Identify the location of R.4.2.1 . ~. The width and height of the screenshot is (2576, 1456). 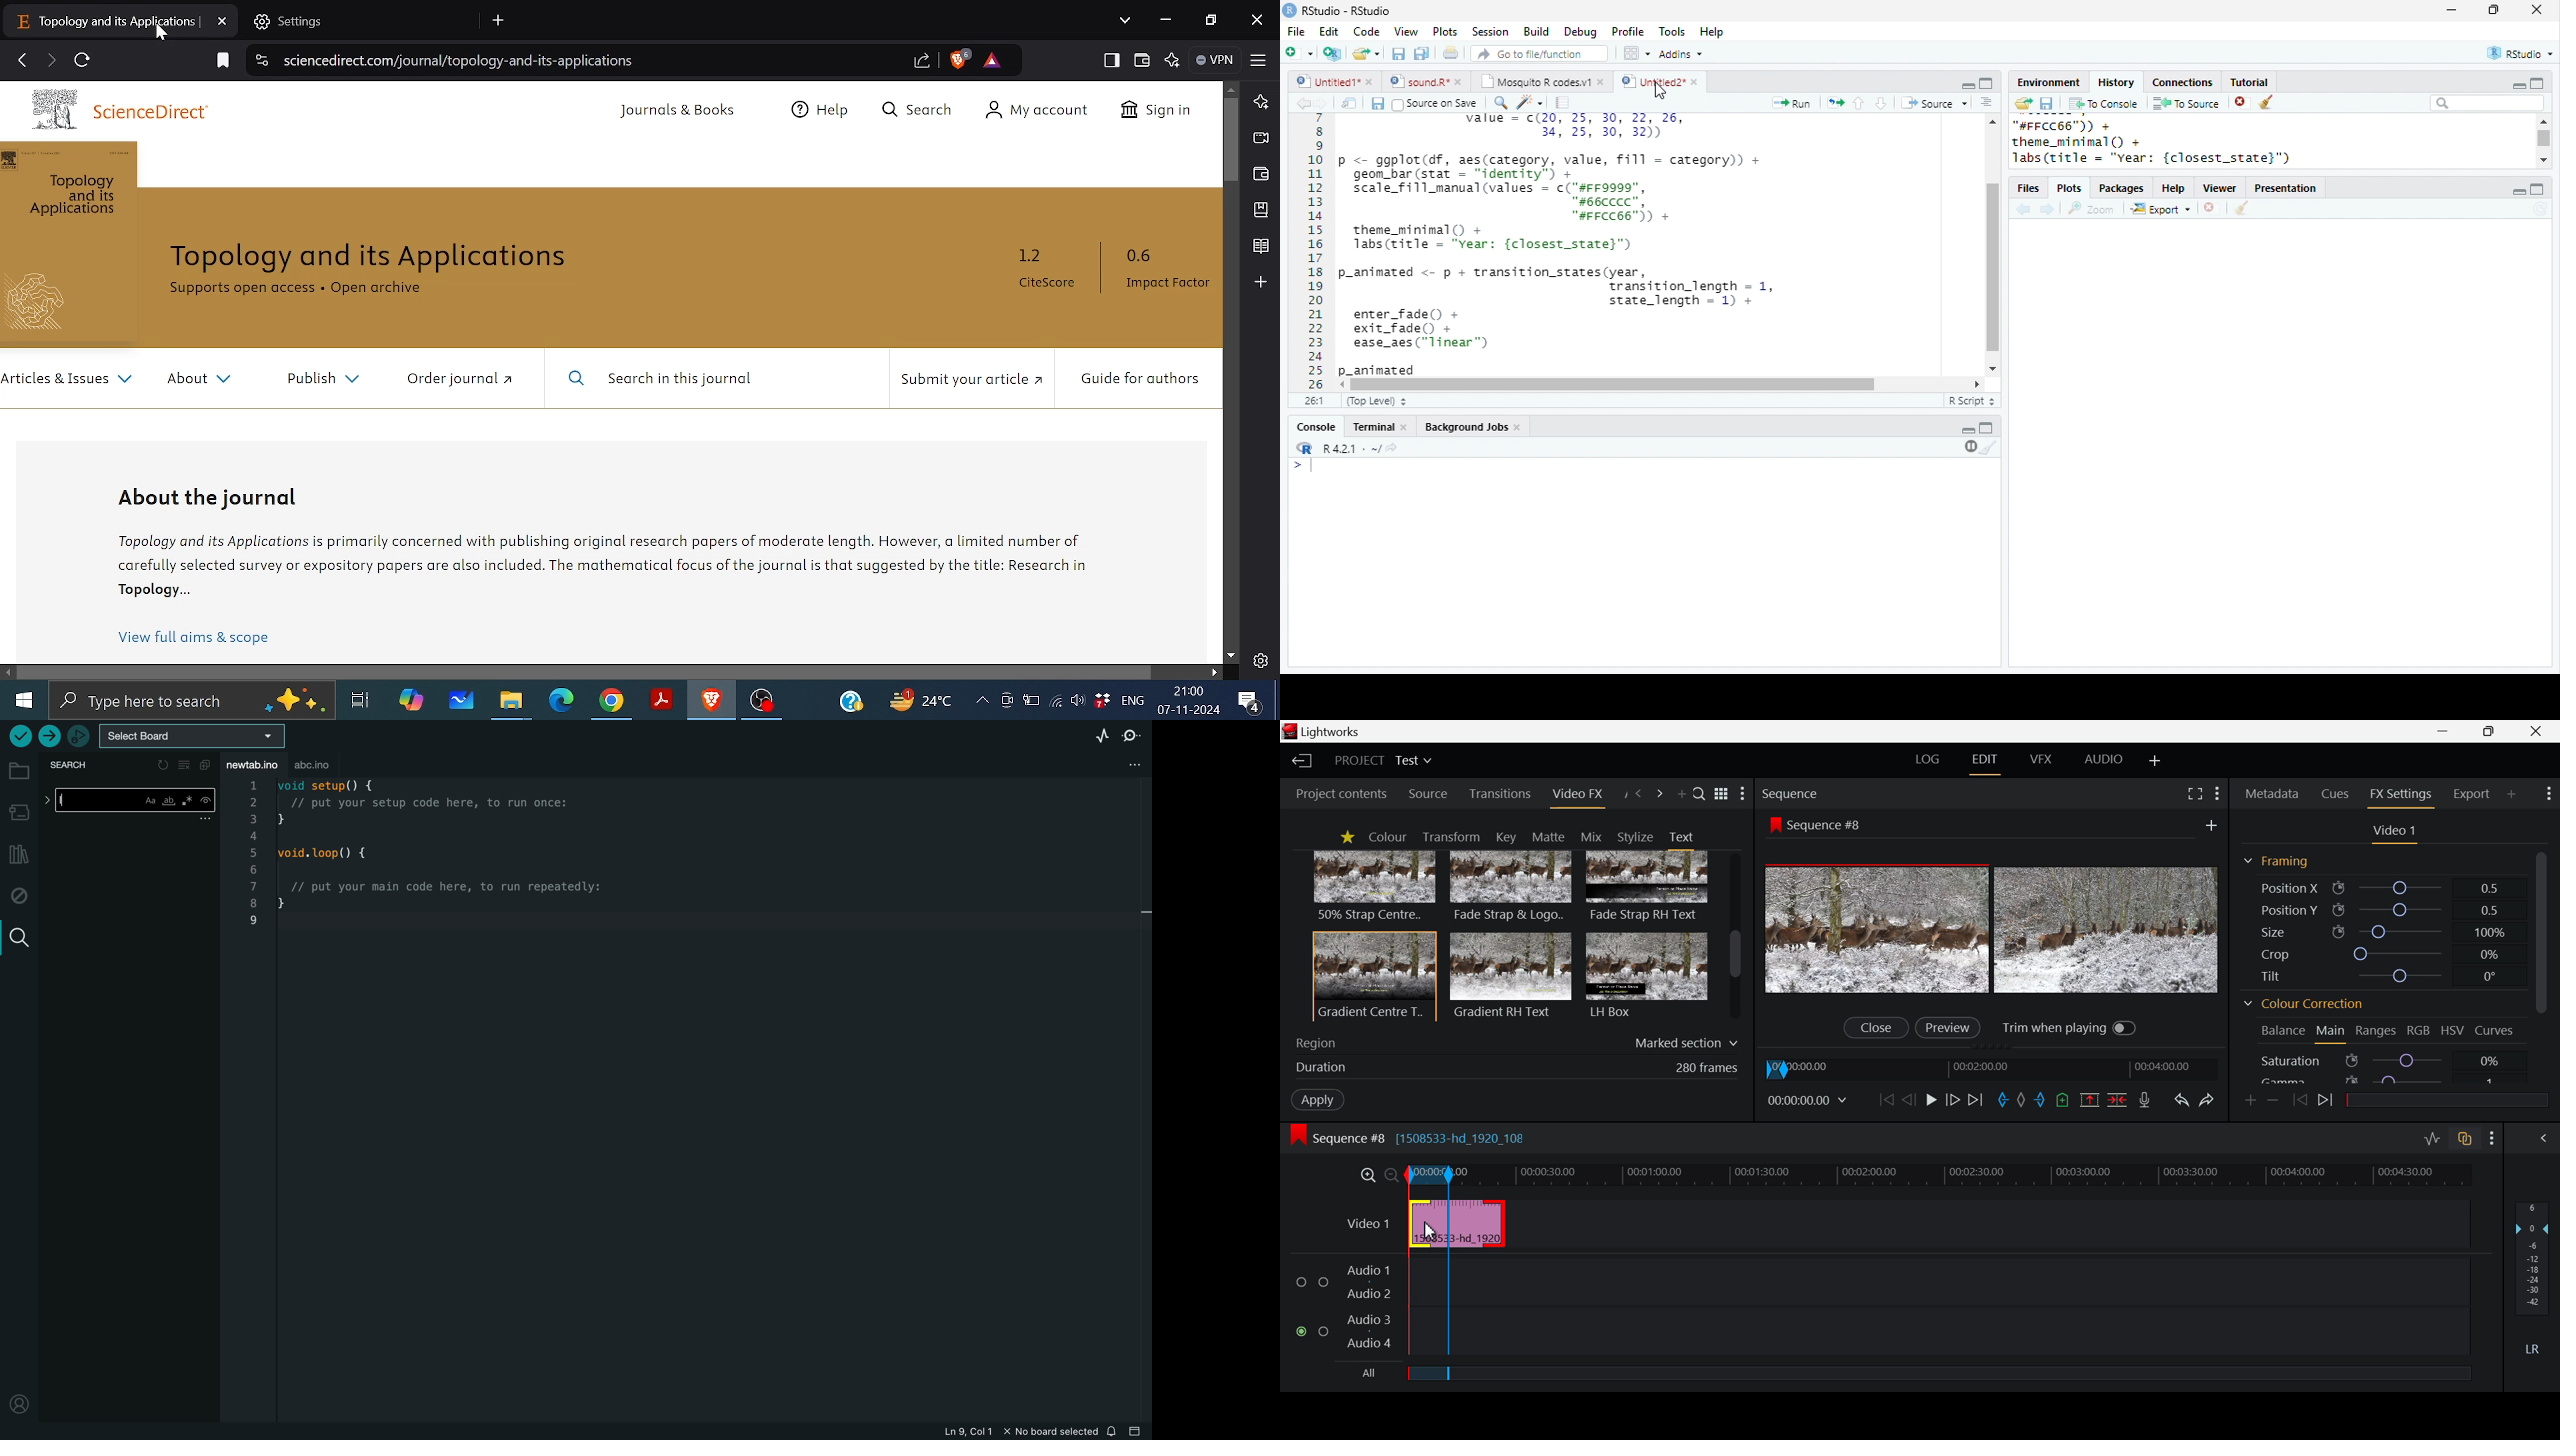
(1350, 448).